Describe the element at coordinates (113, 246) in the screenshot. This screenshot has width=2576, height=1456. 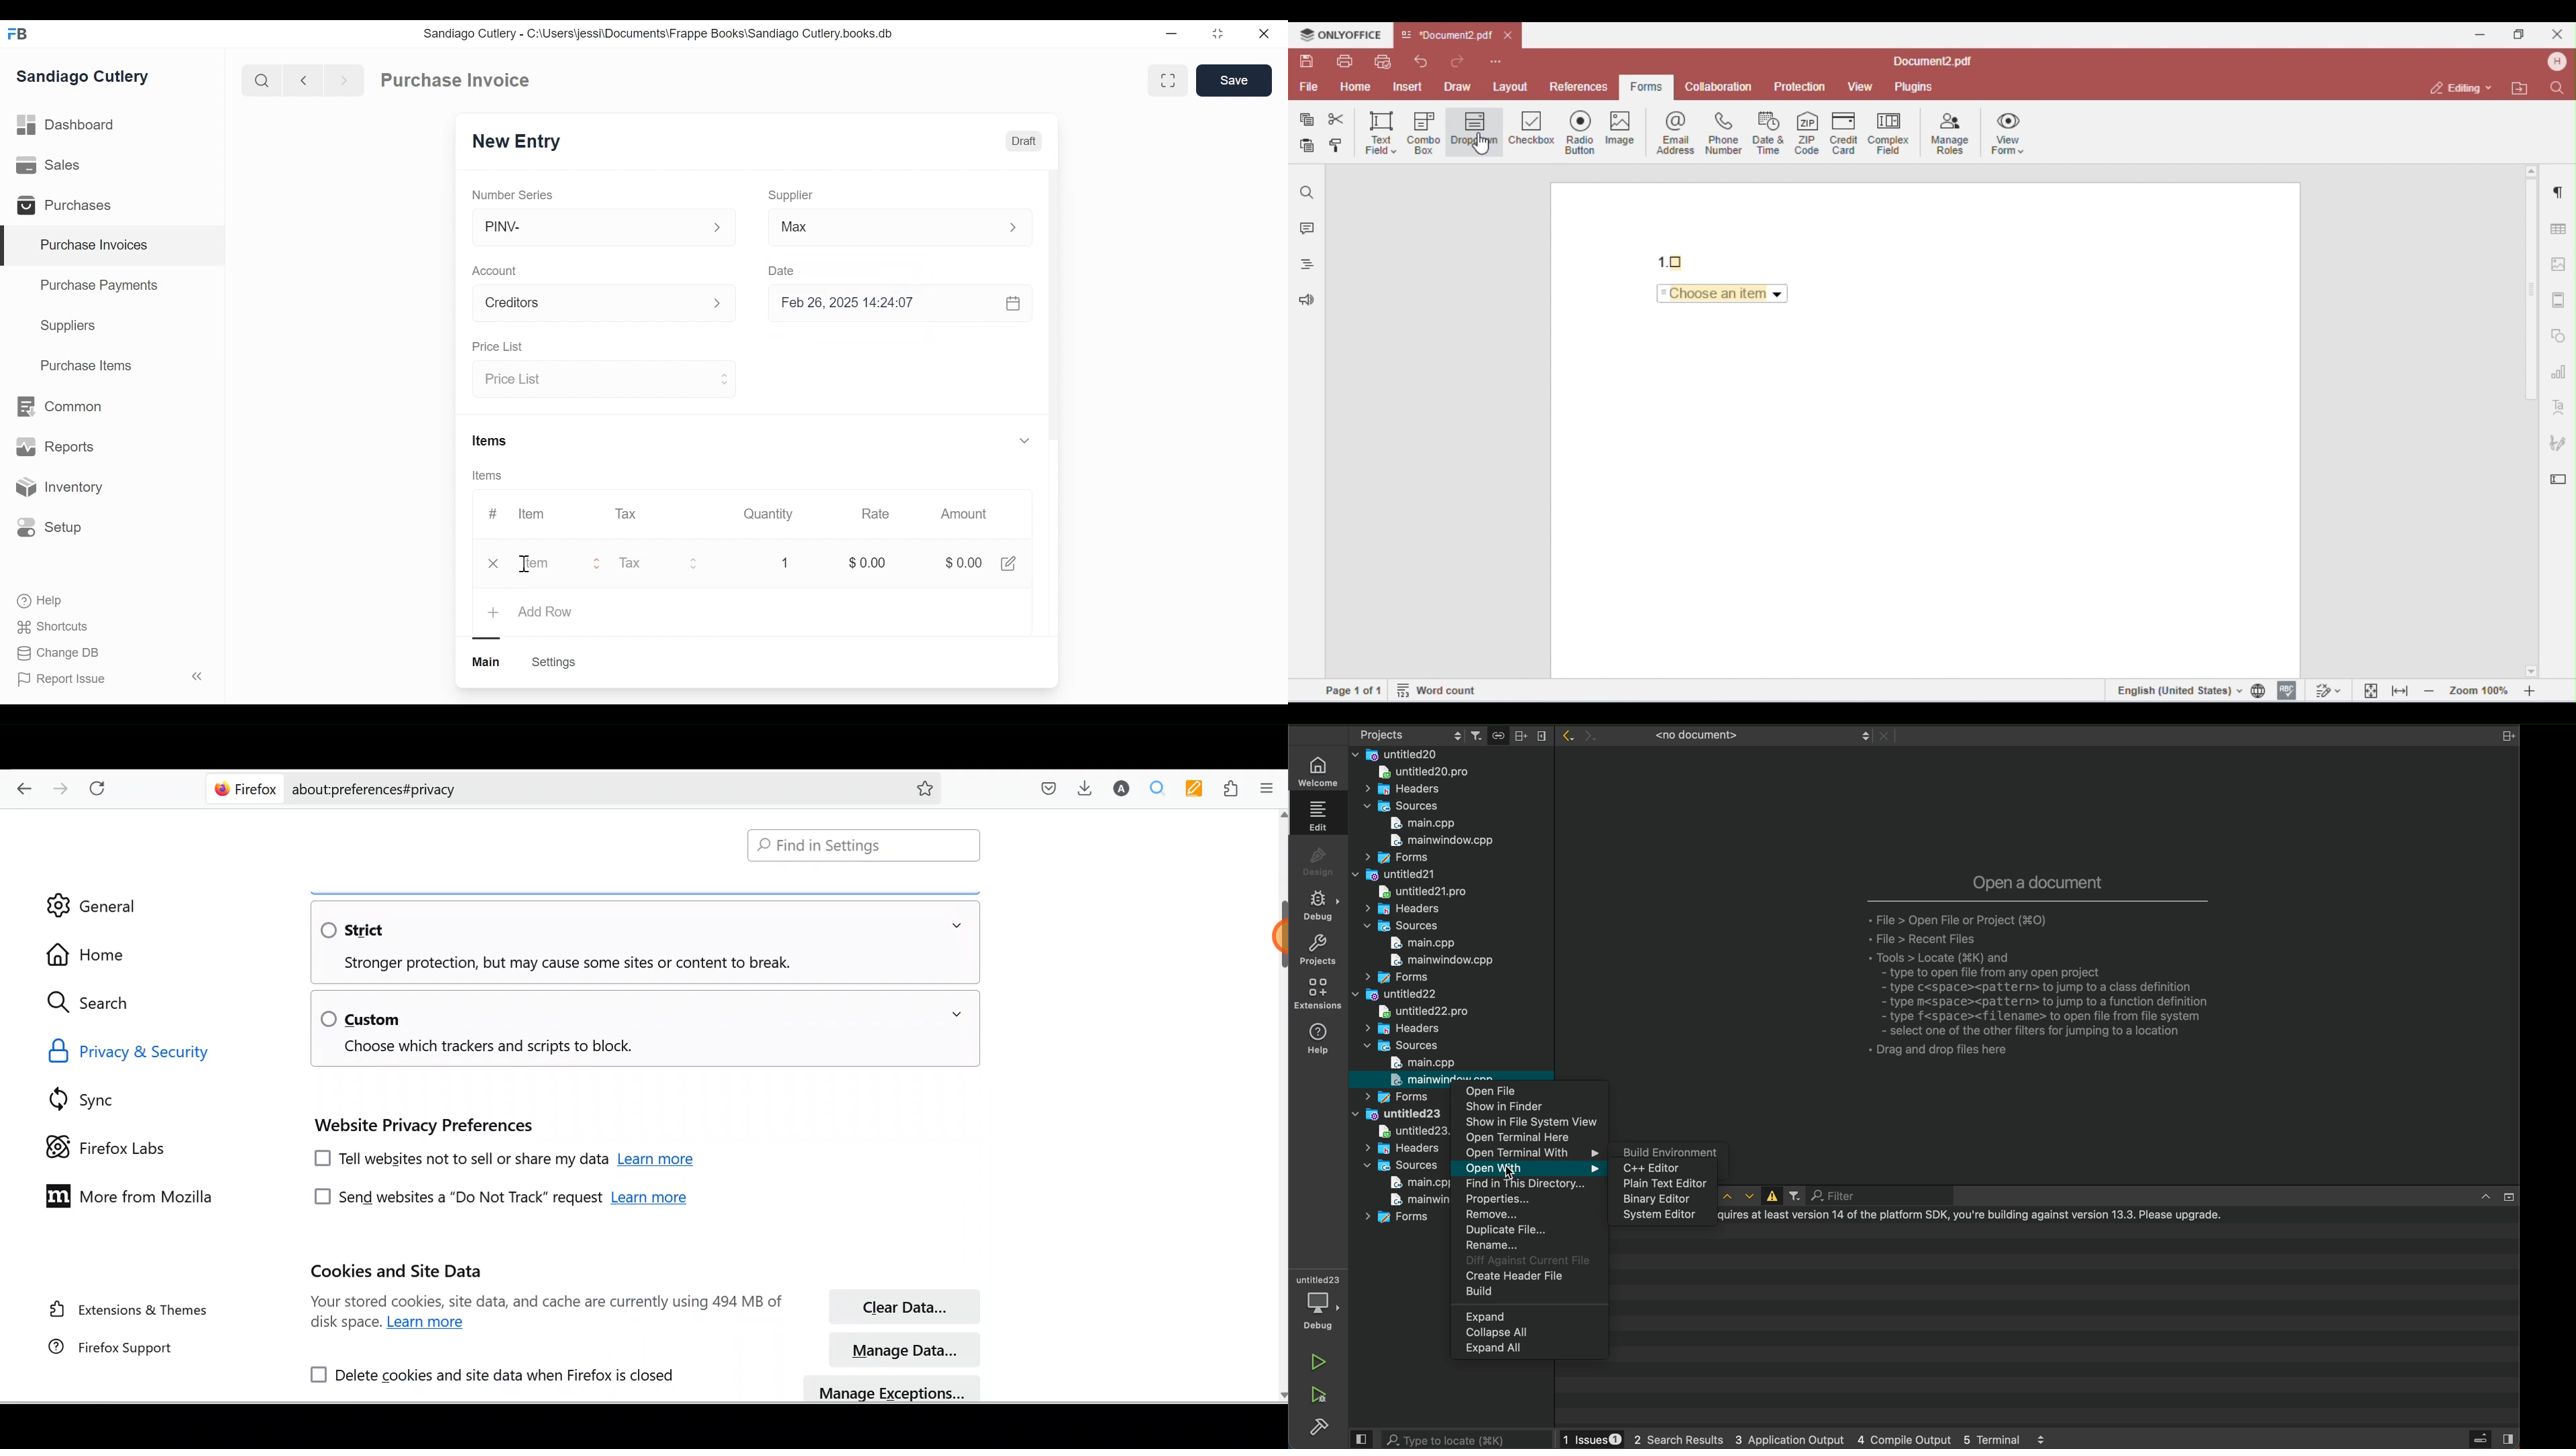
I see `Purchase Invoices` at that location.